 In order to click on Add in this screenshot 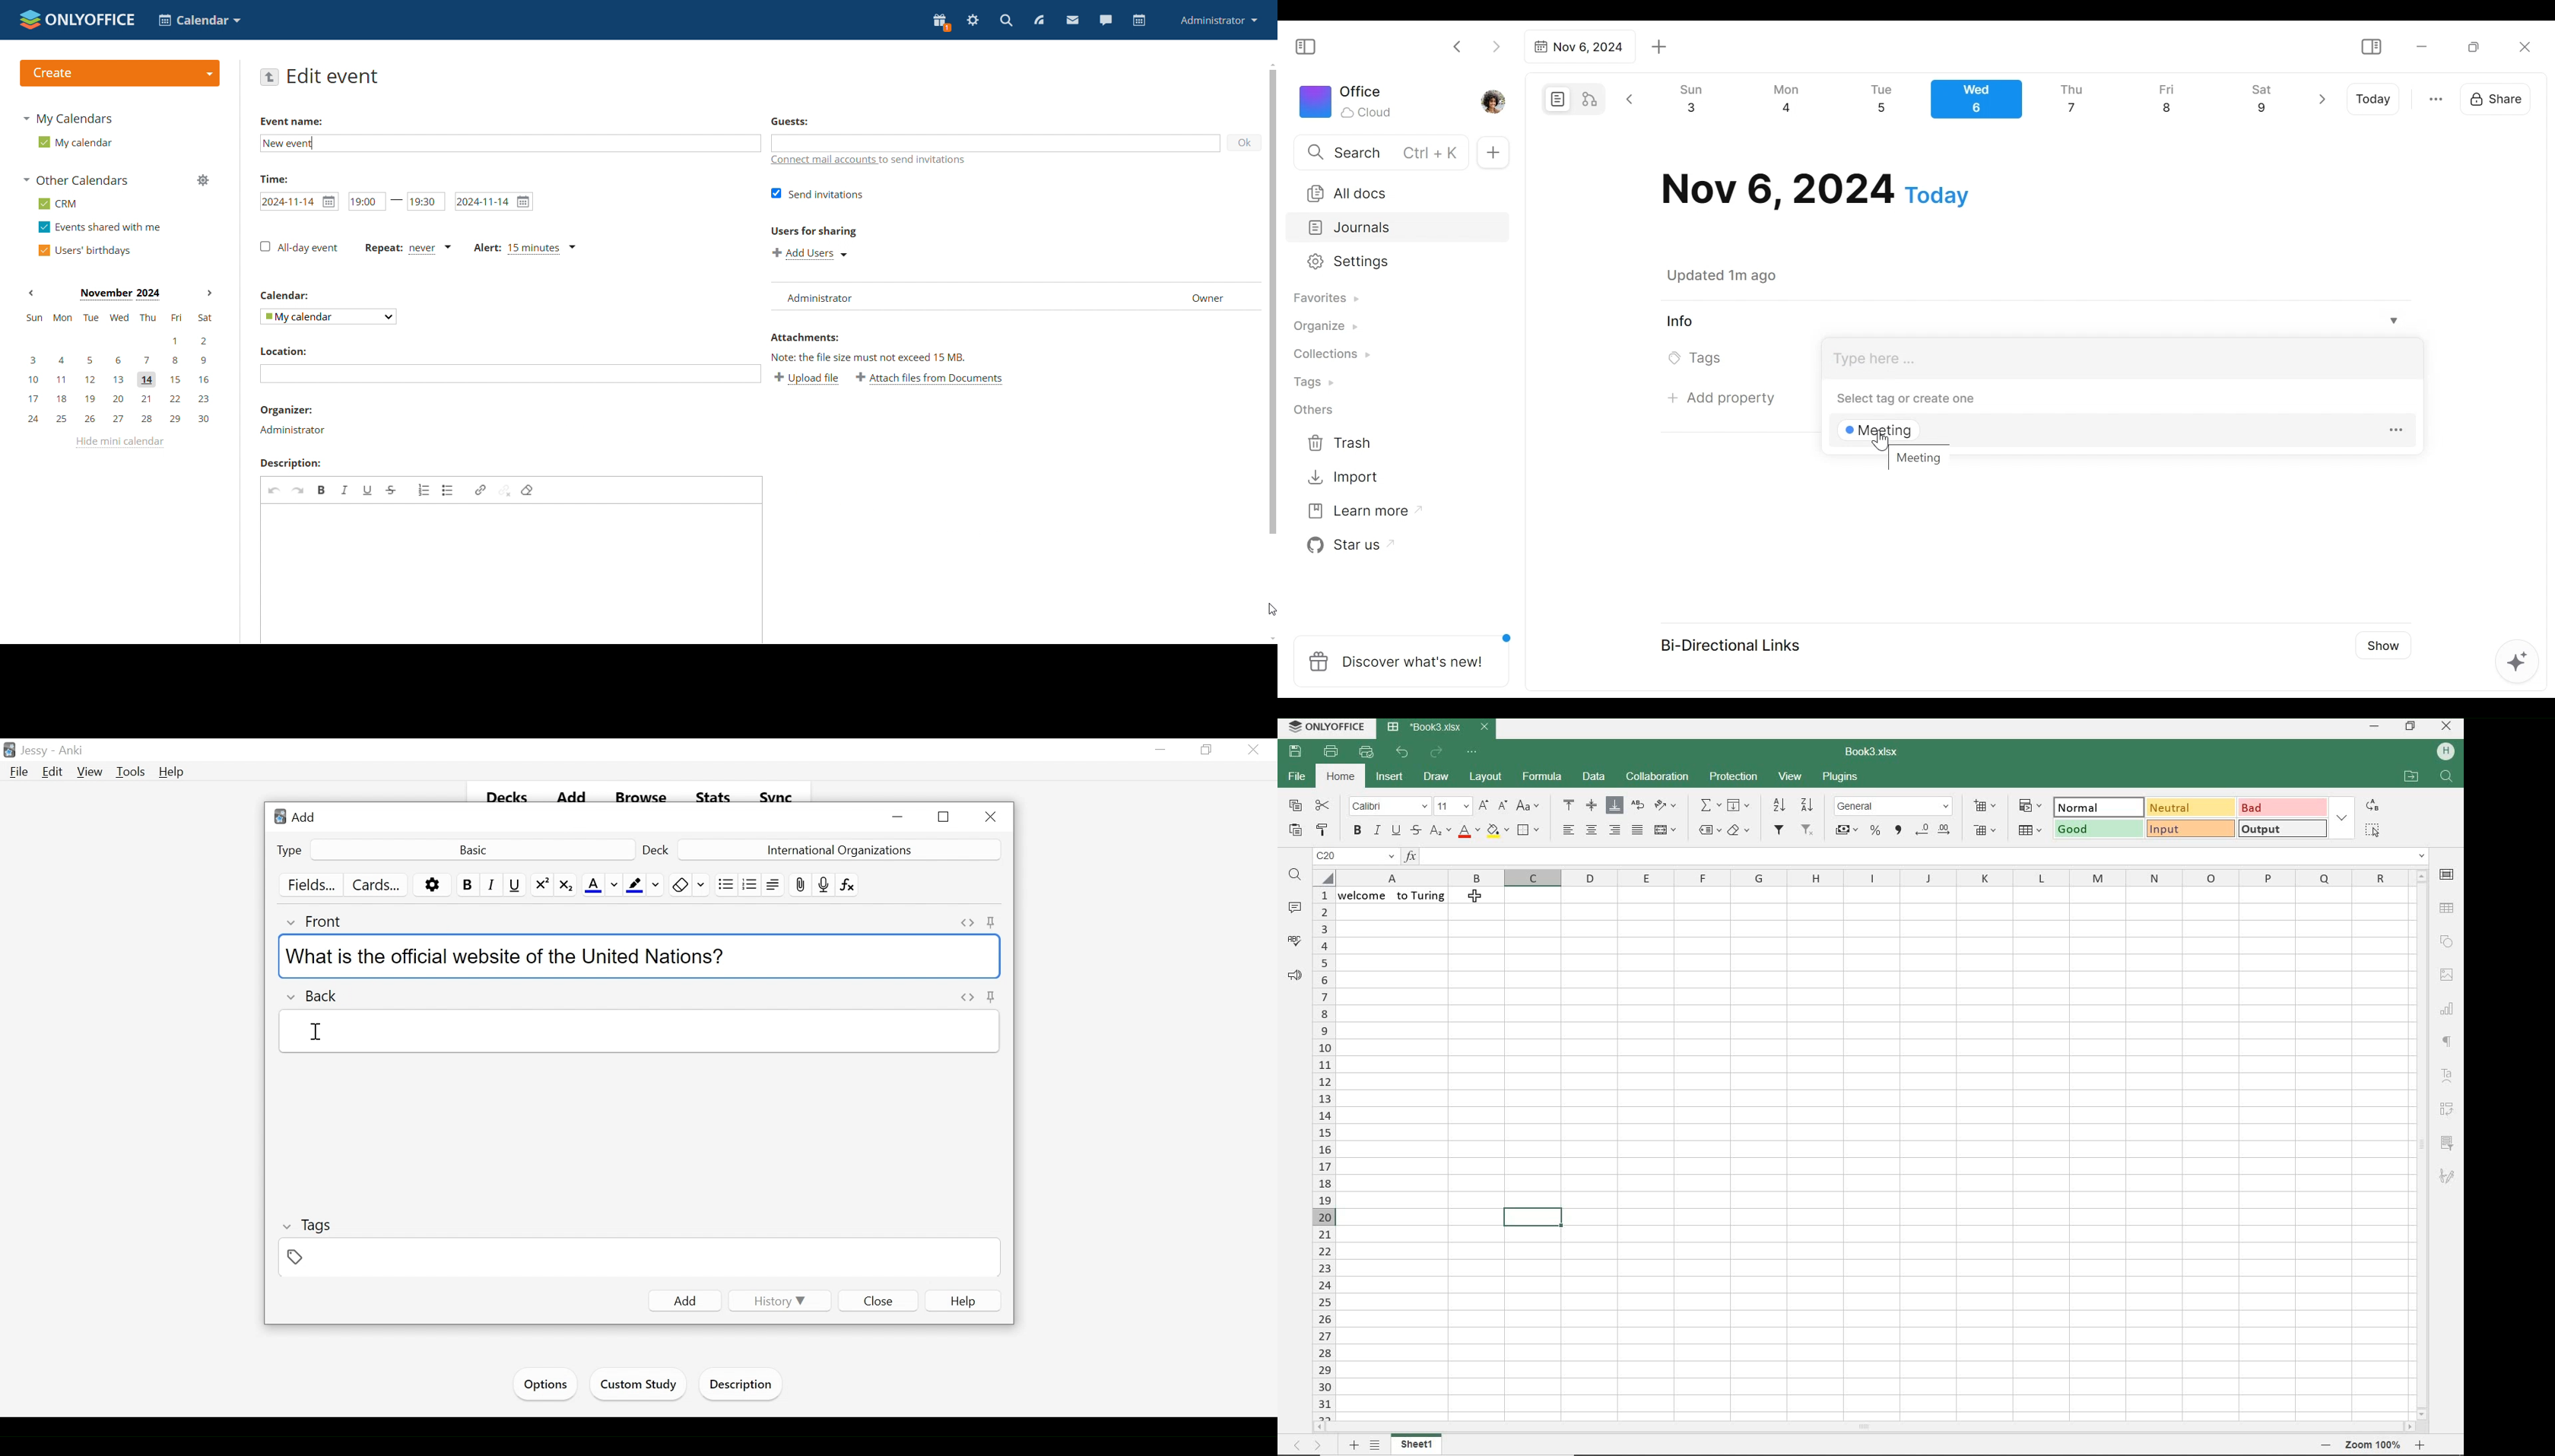, I will do `click(681, 1301)`.